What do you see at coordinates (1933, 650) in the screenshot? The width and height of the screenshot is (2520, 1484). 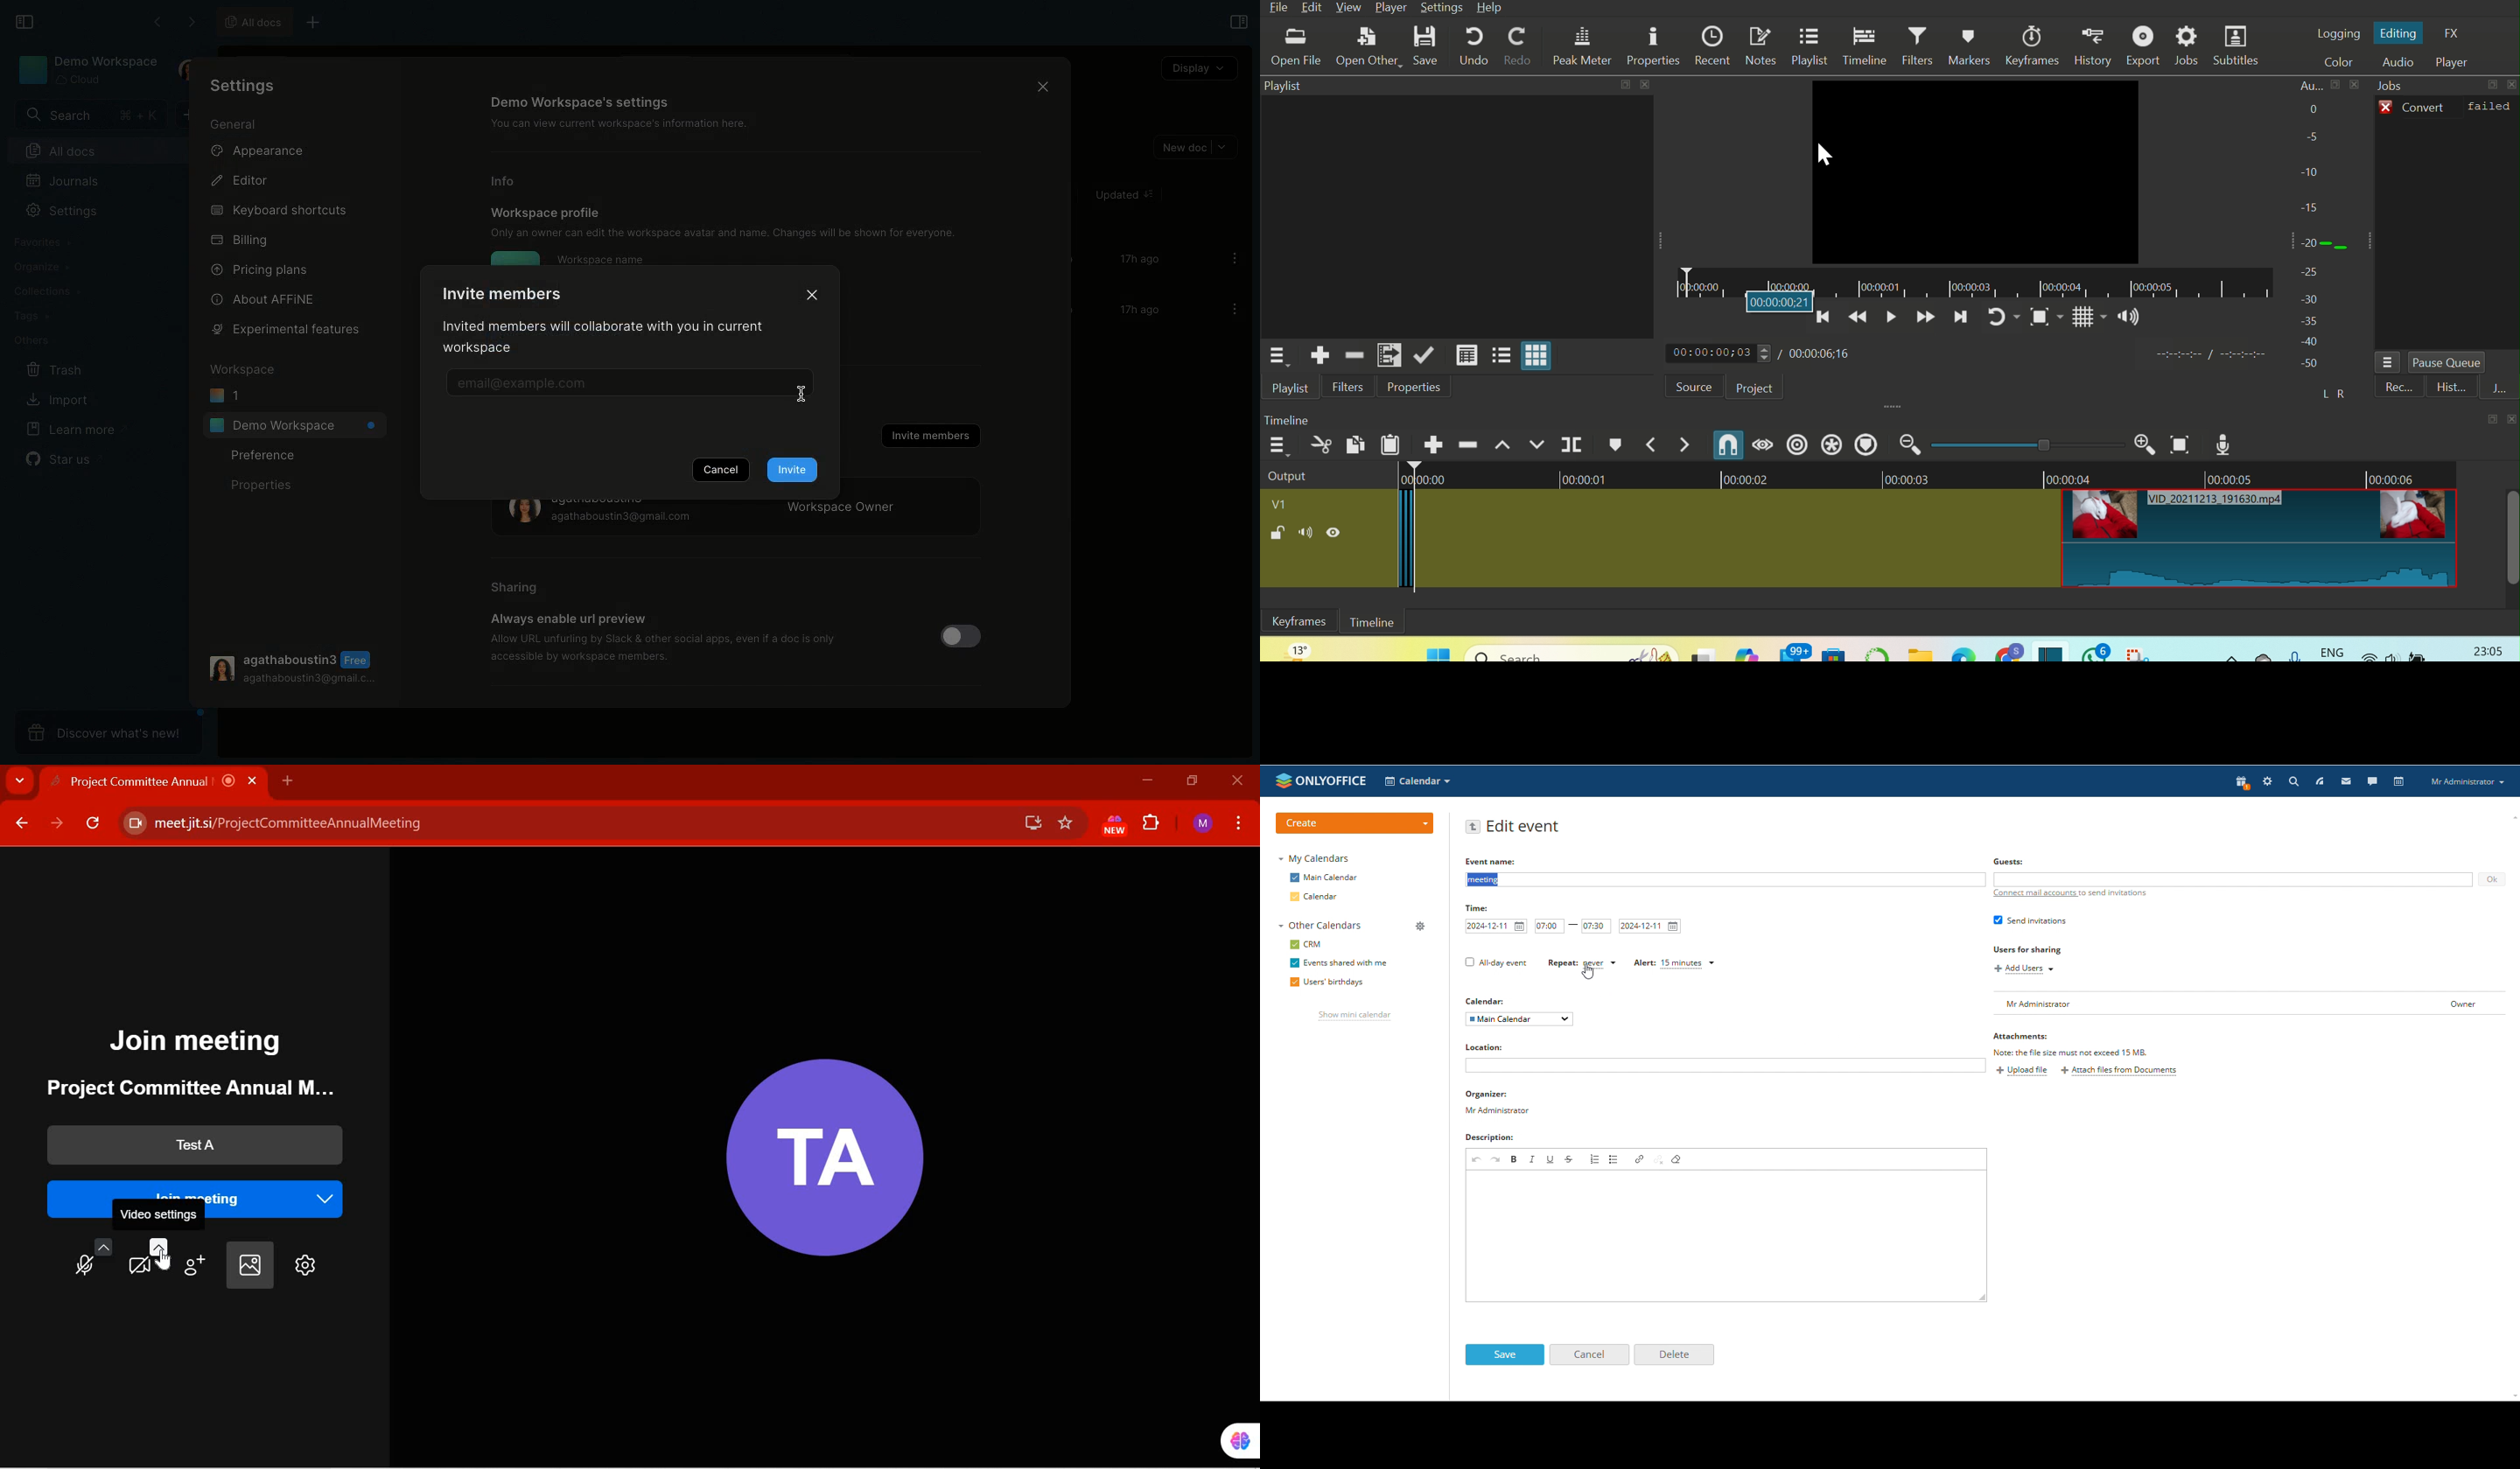 I see `` at bounding box center [1933, 650].